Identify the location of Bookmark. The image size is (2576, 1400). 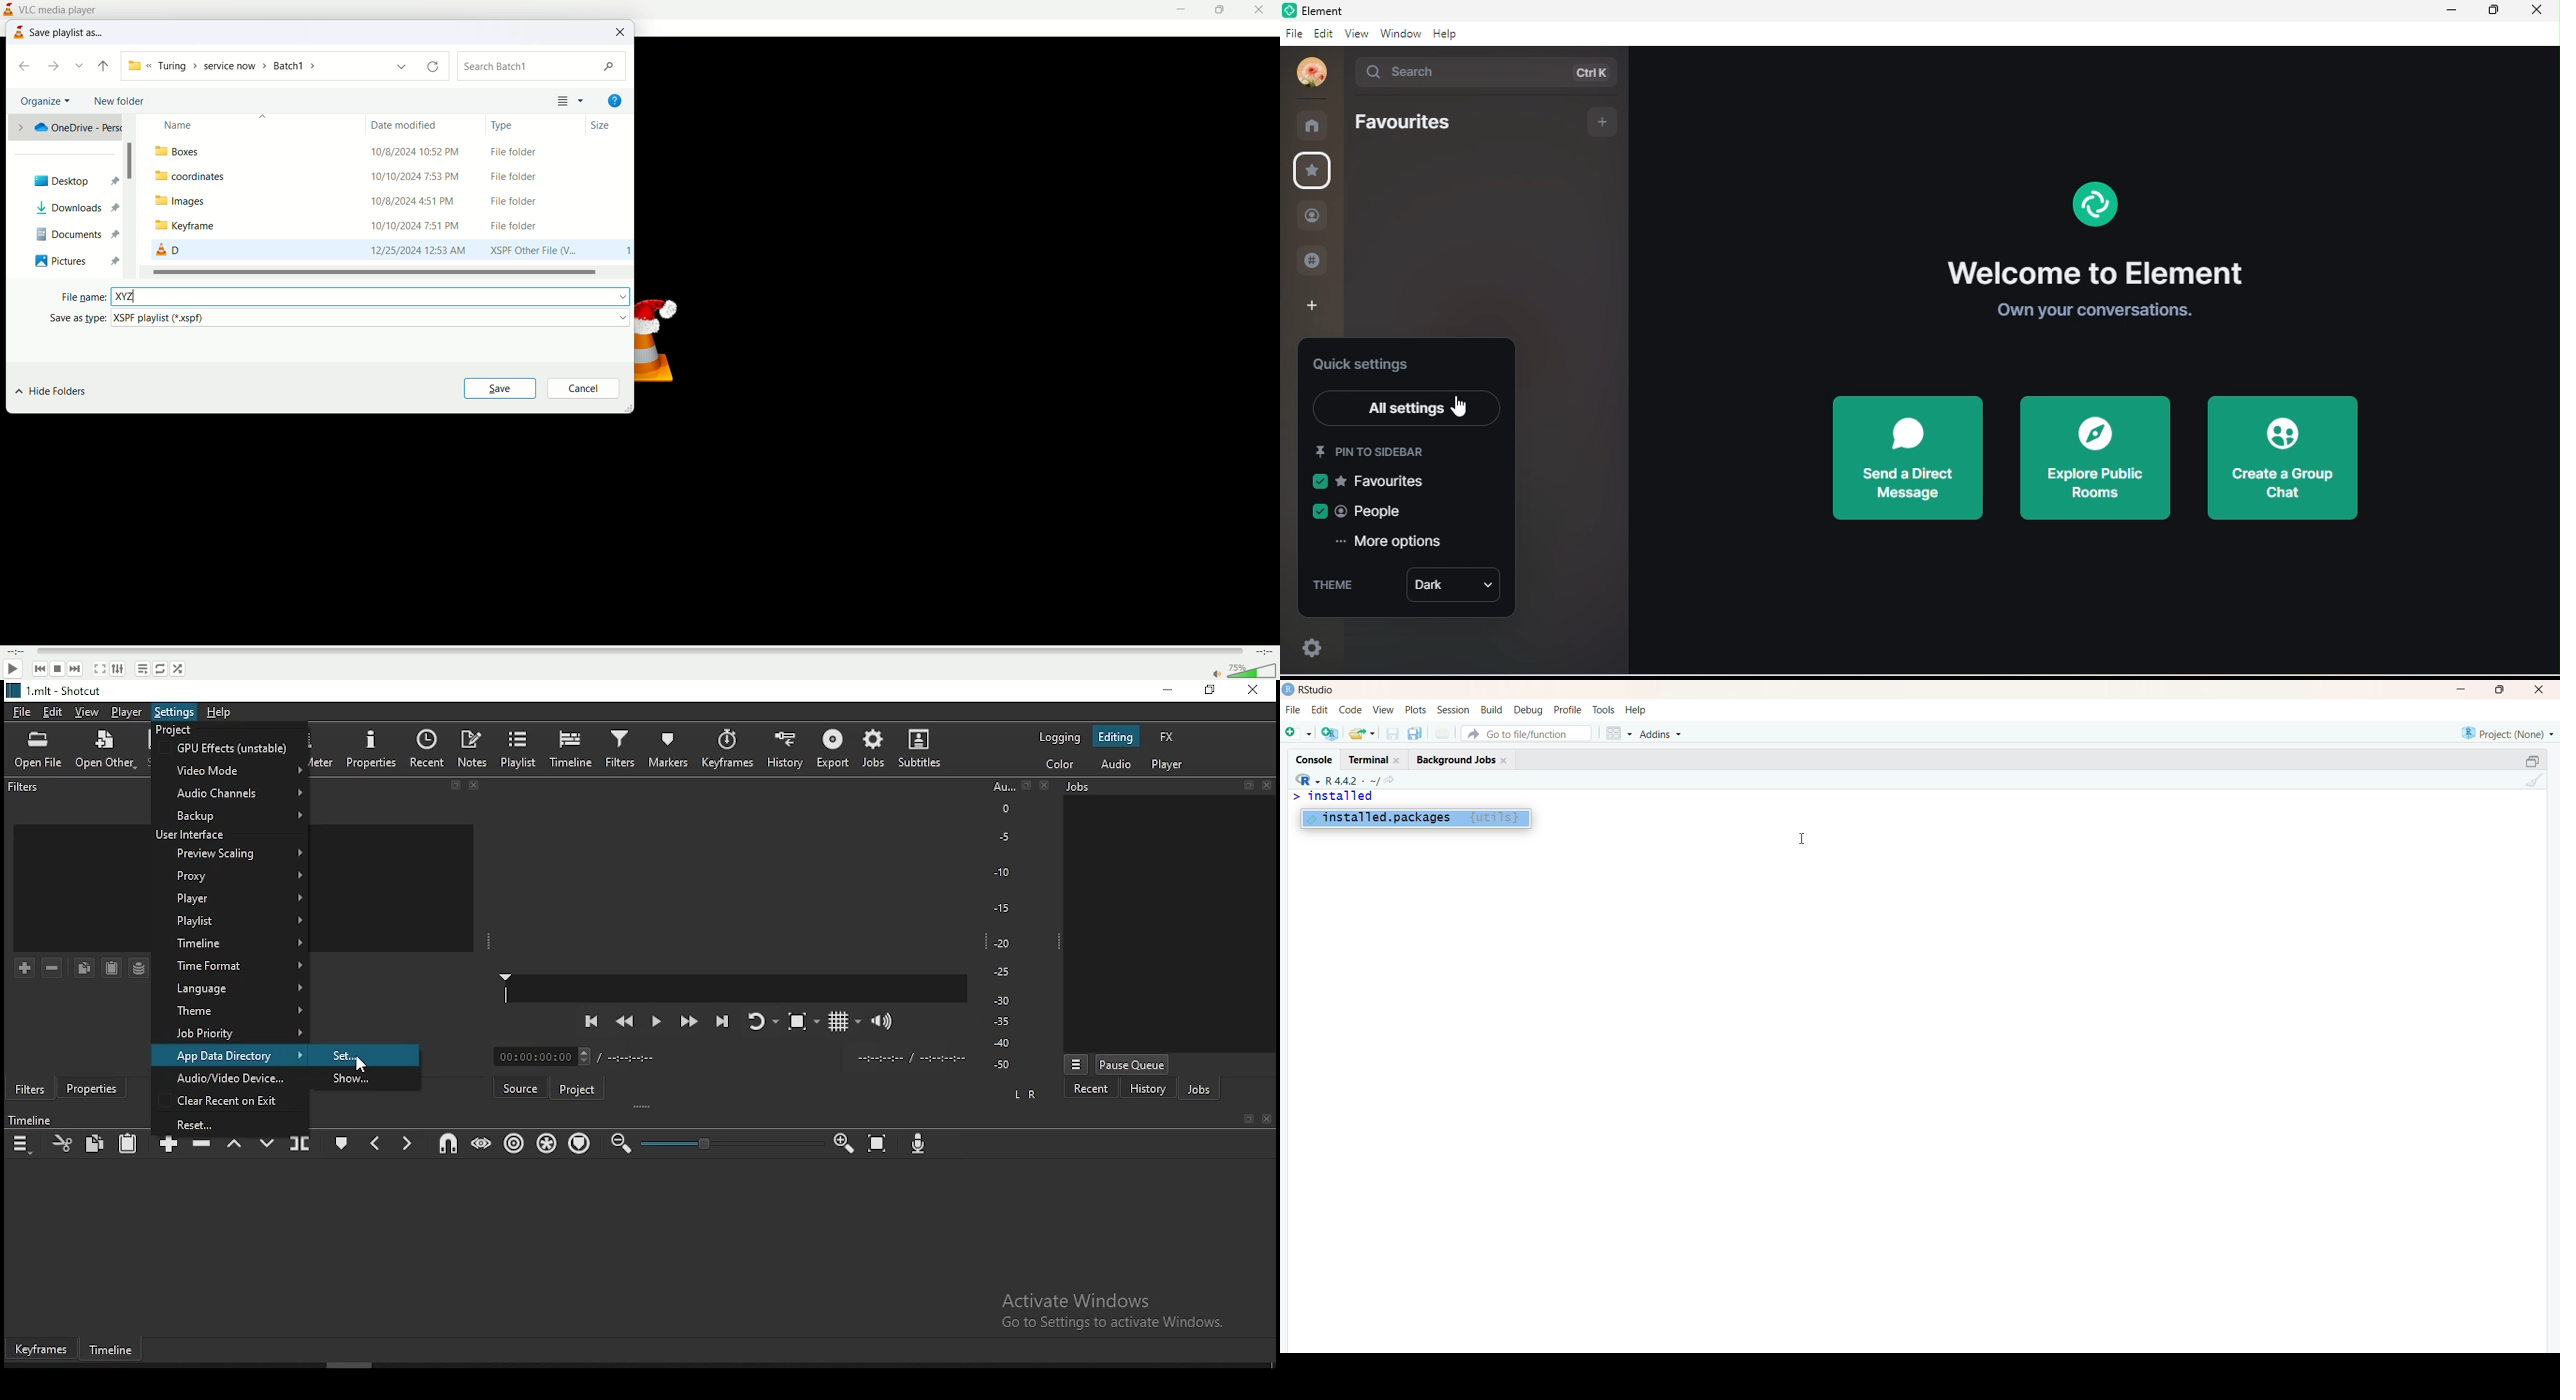
(1248, 1119).